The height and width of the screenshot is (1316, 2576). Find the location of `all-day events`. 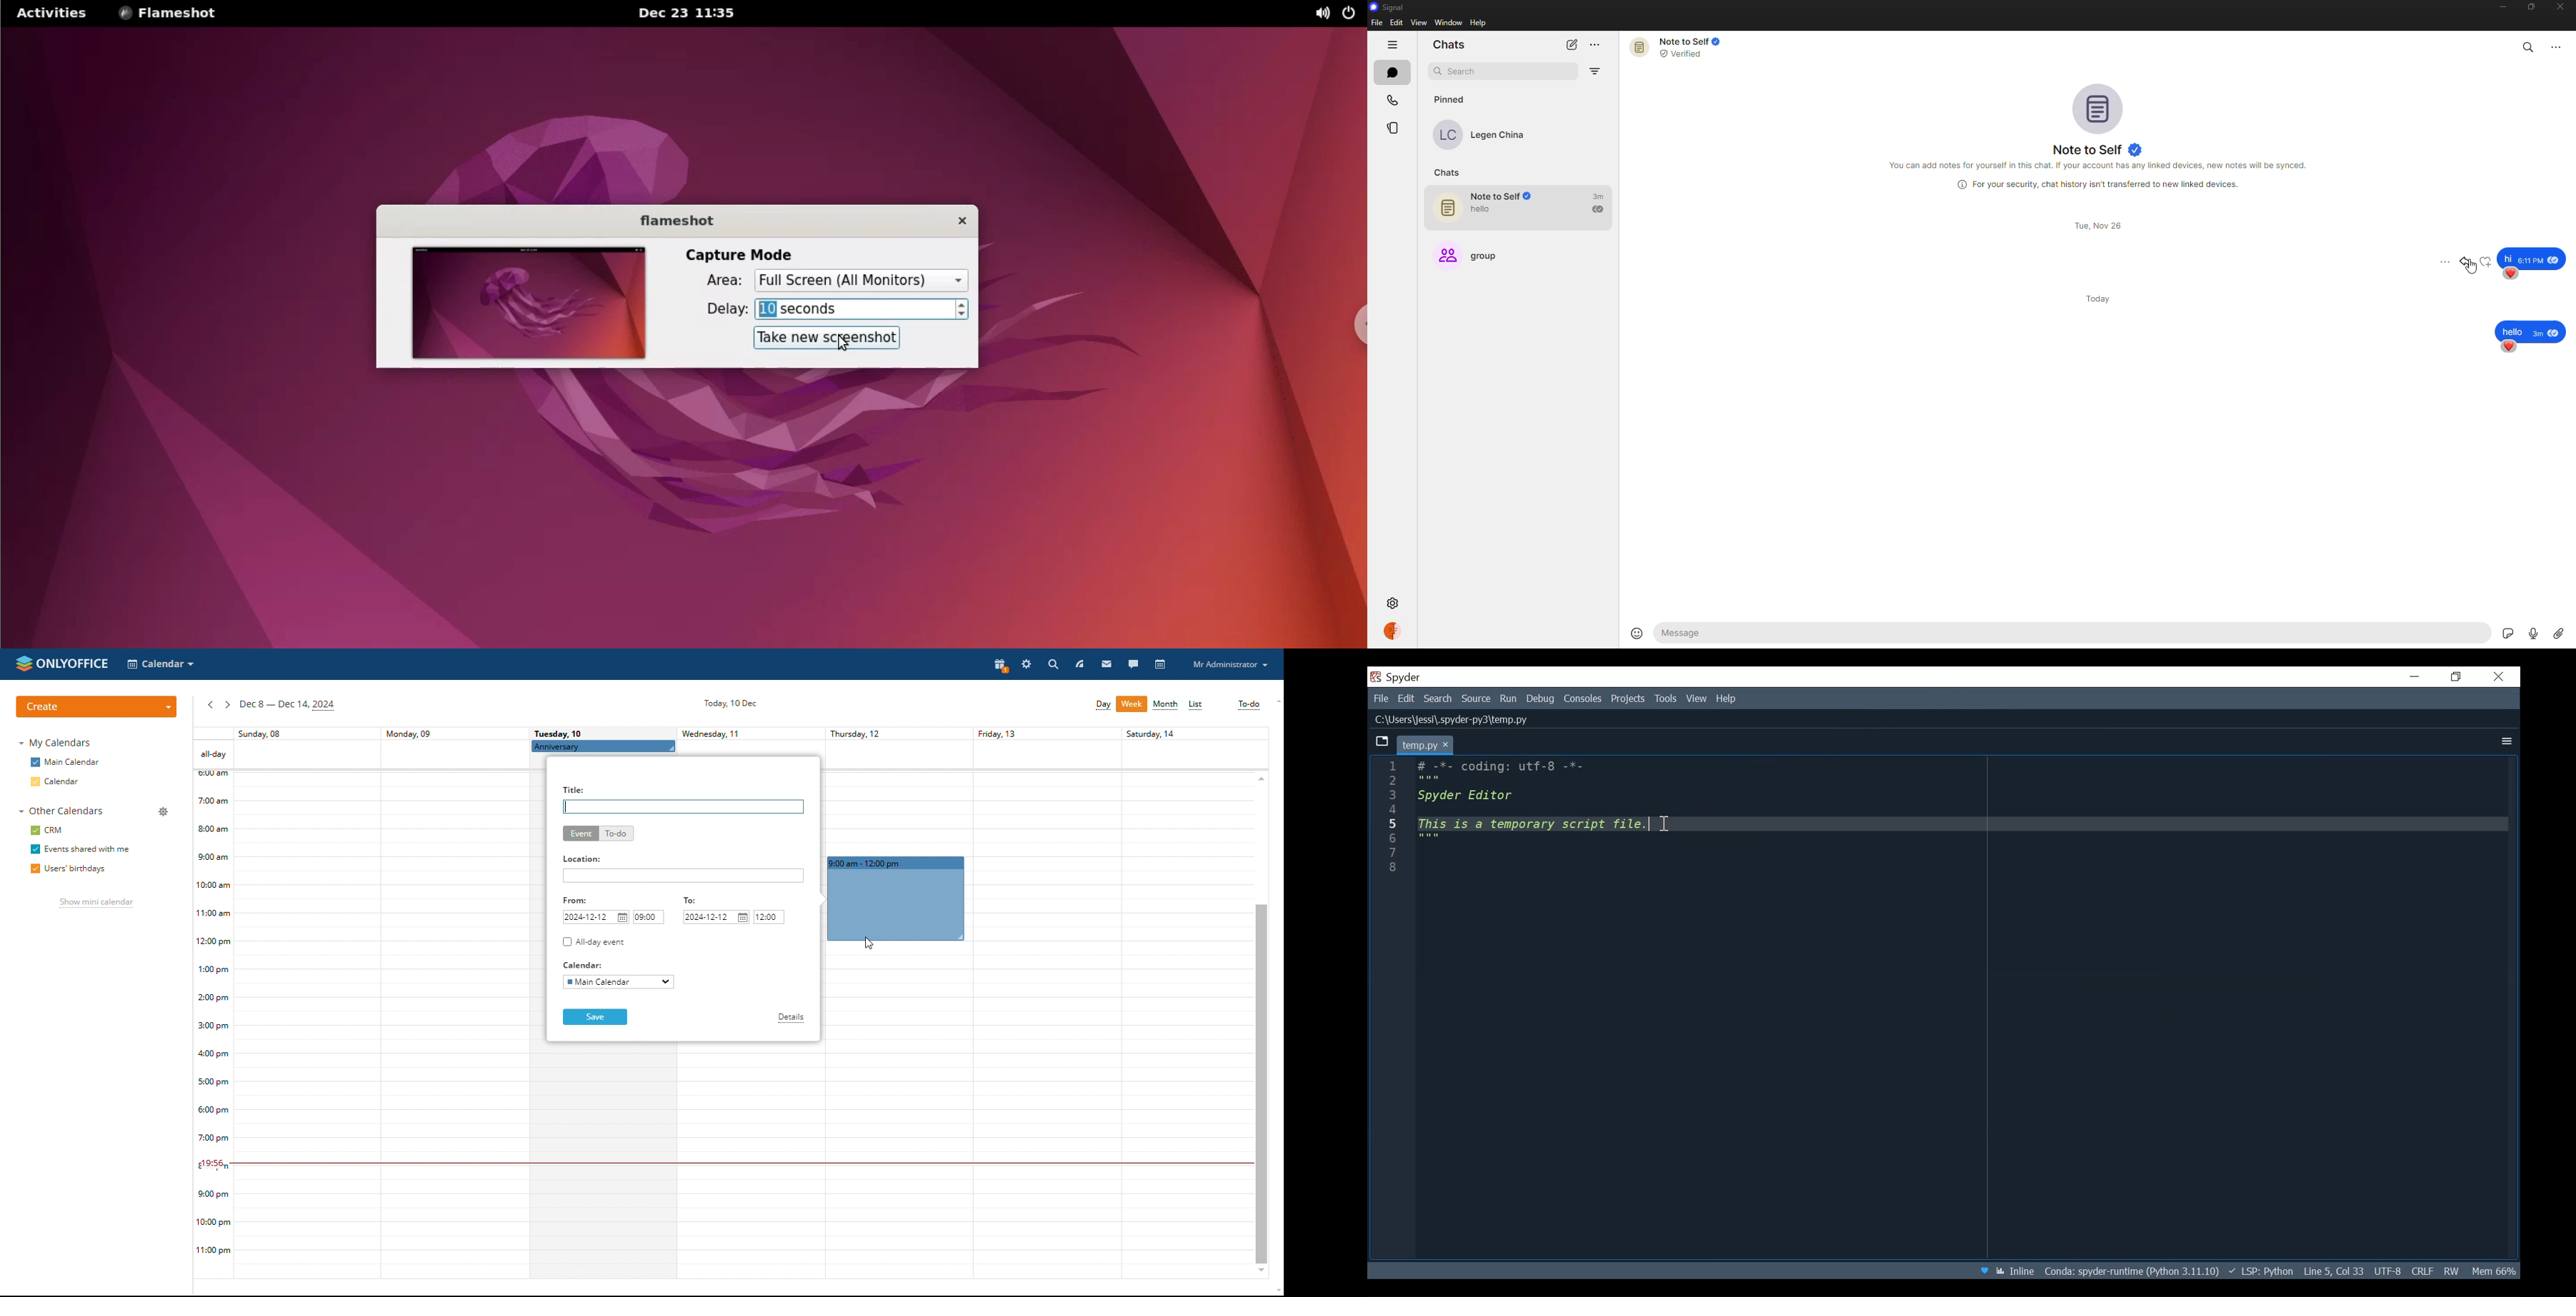

all-day events is located at coordinates (213, 754).